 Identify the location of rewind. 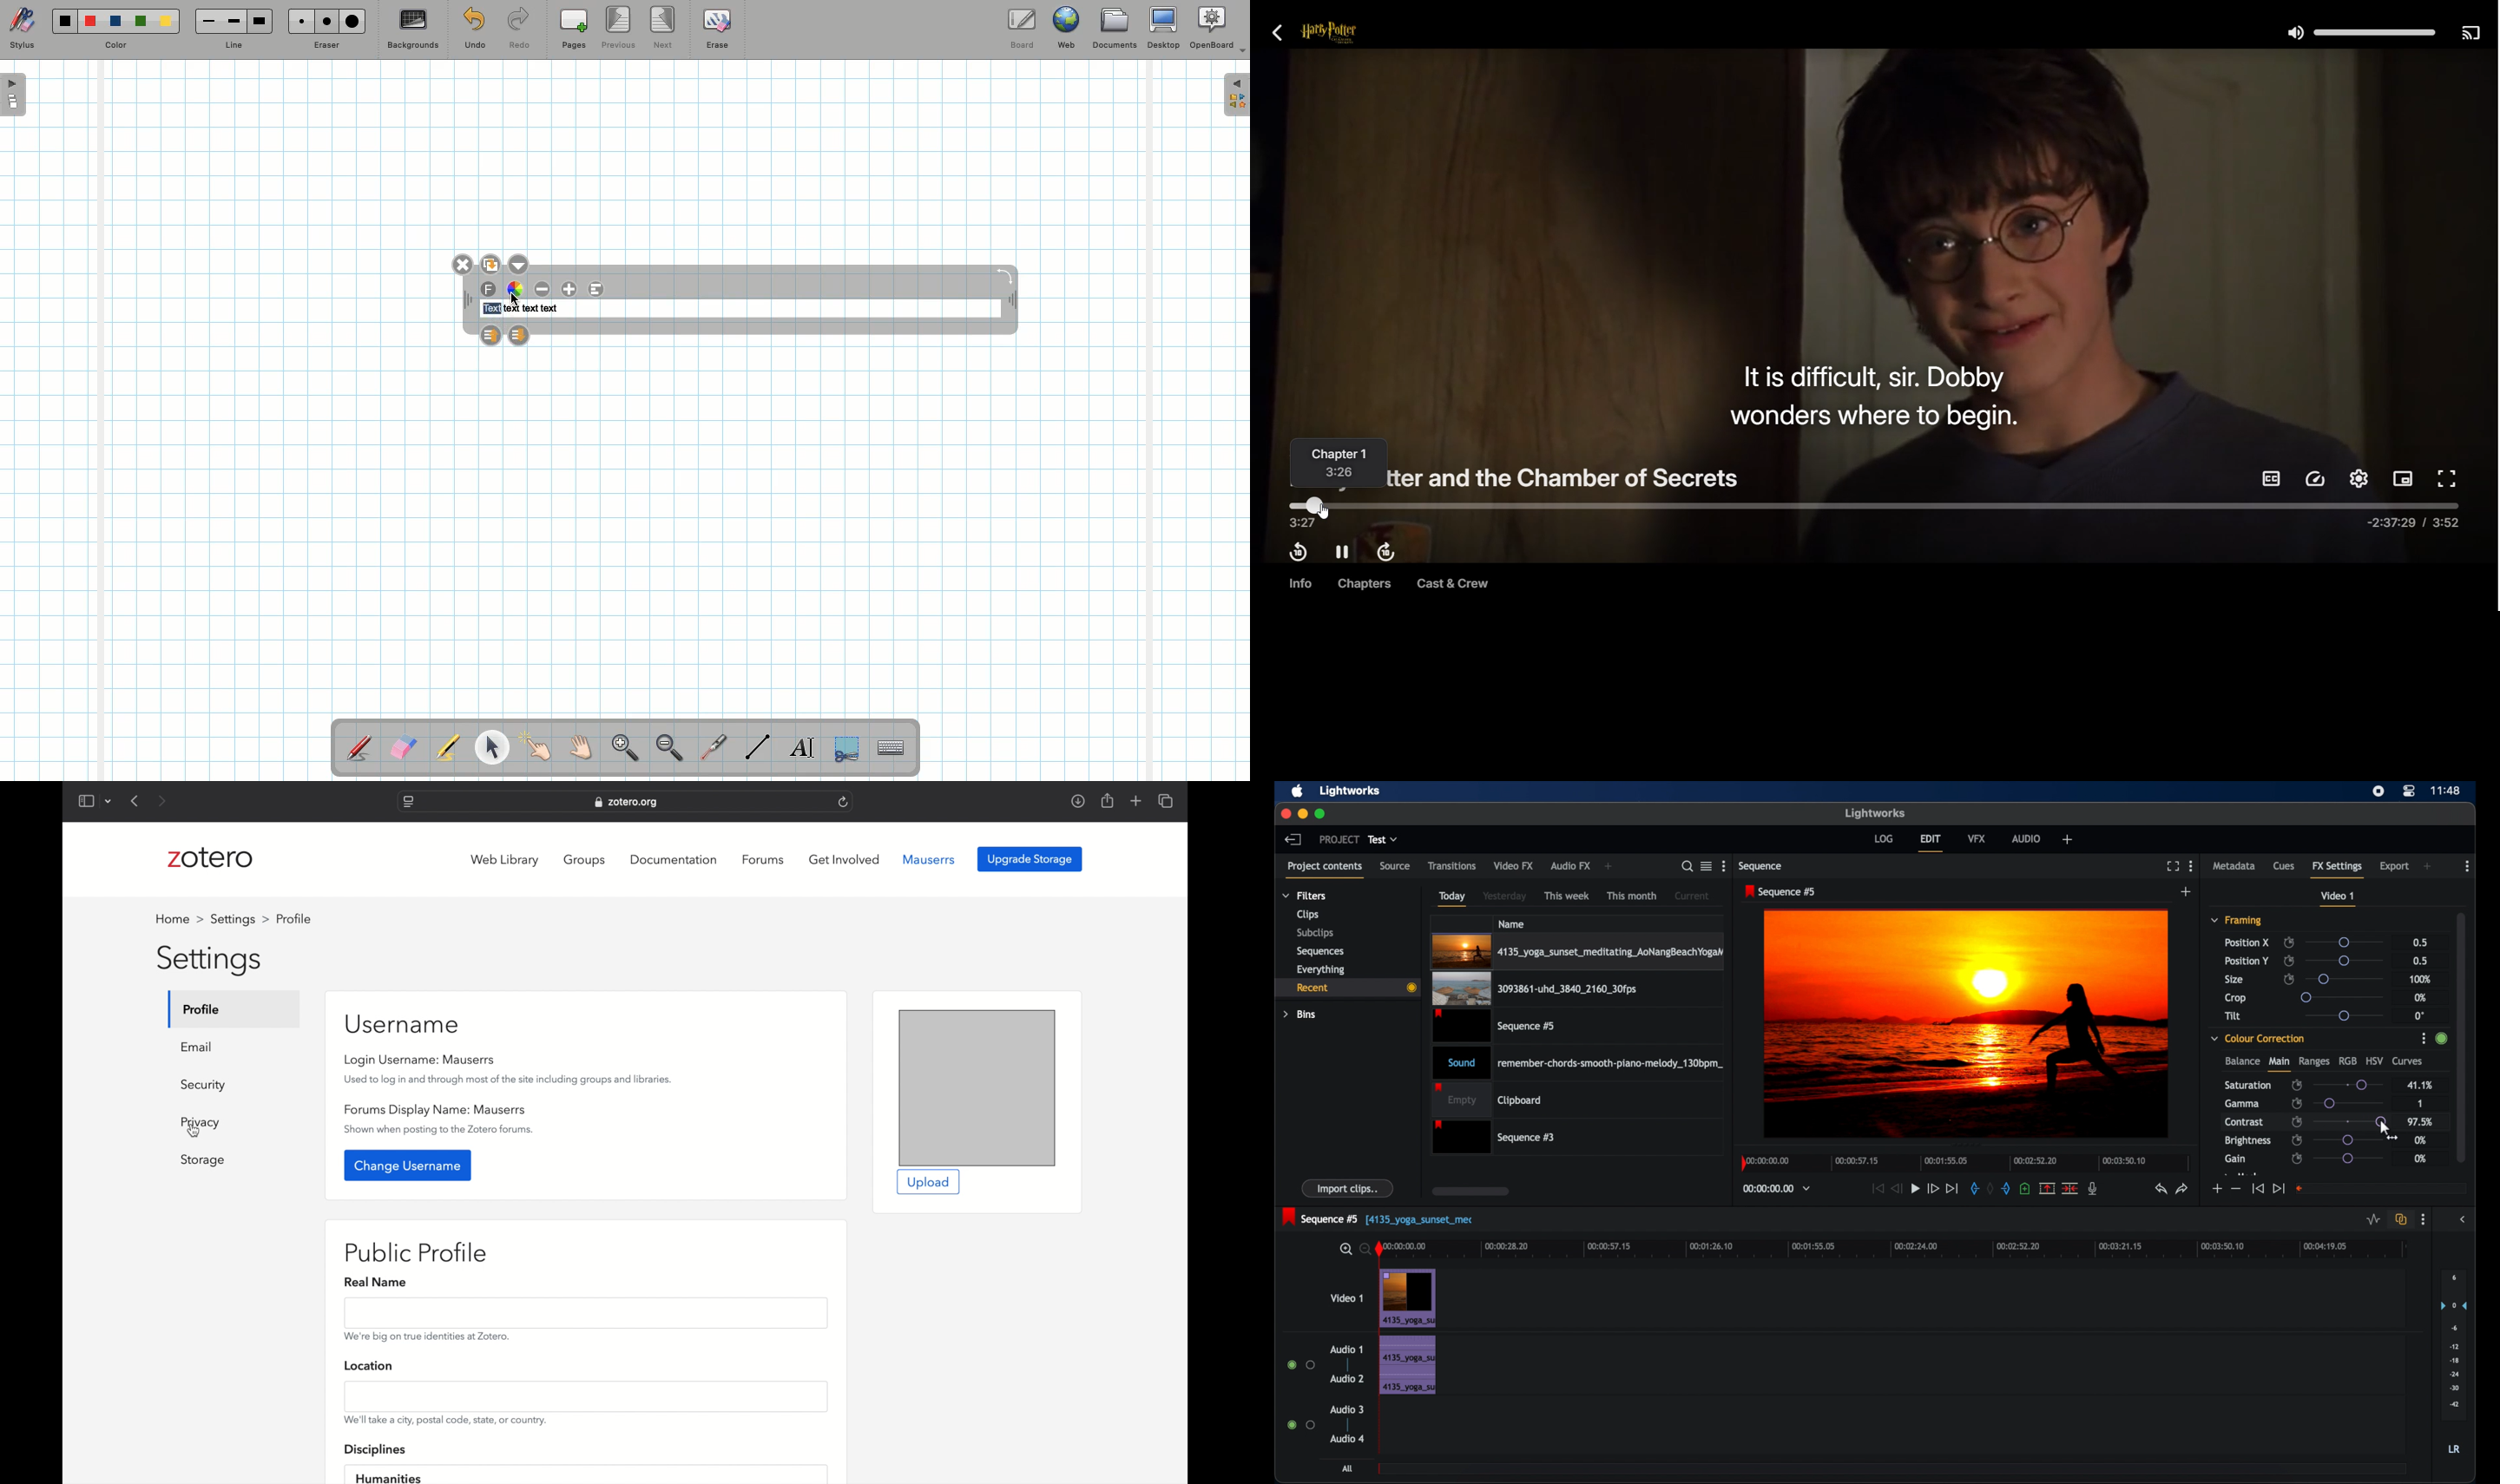
(1898, 1189).